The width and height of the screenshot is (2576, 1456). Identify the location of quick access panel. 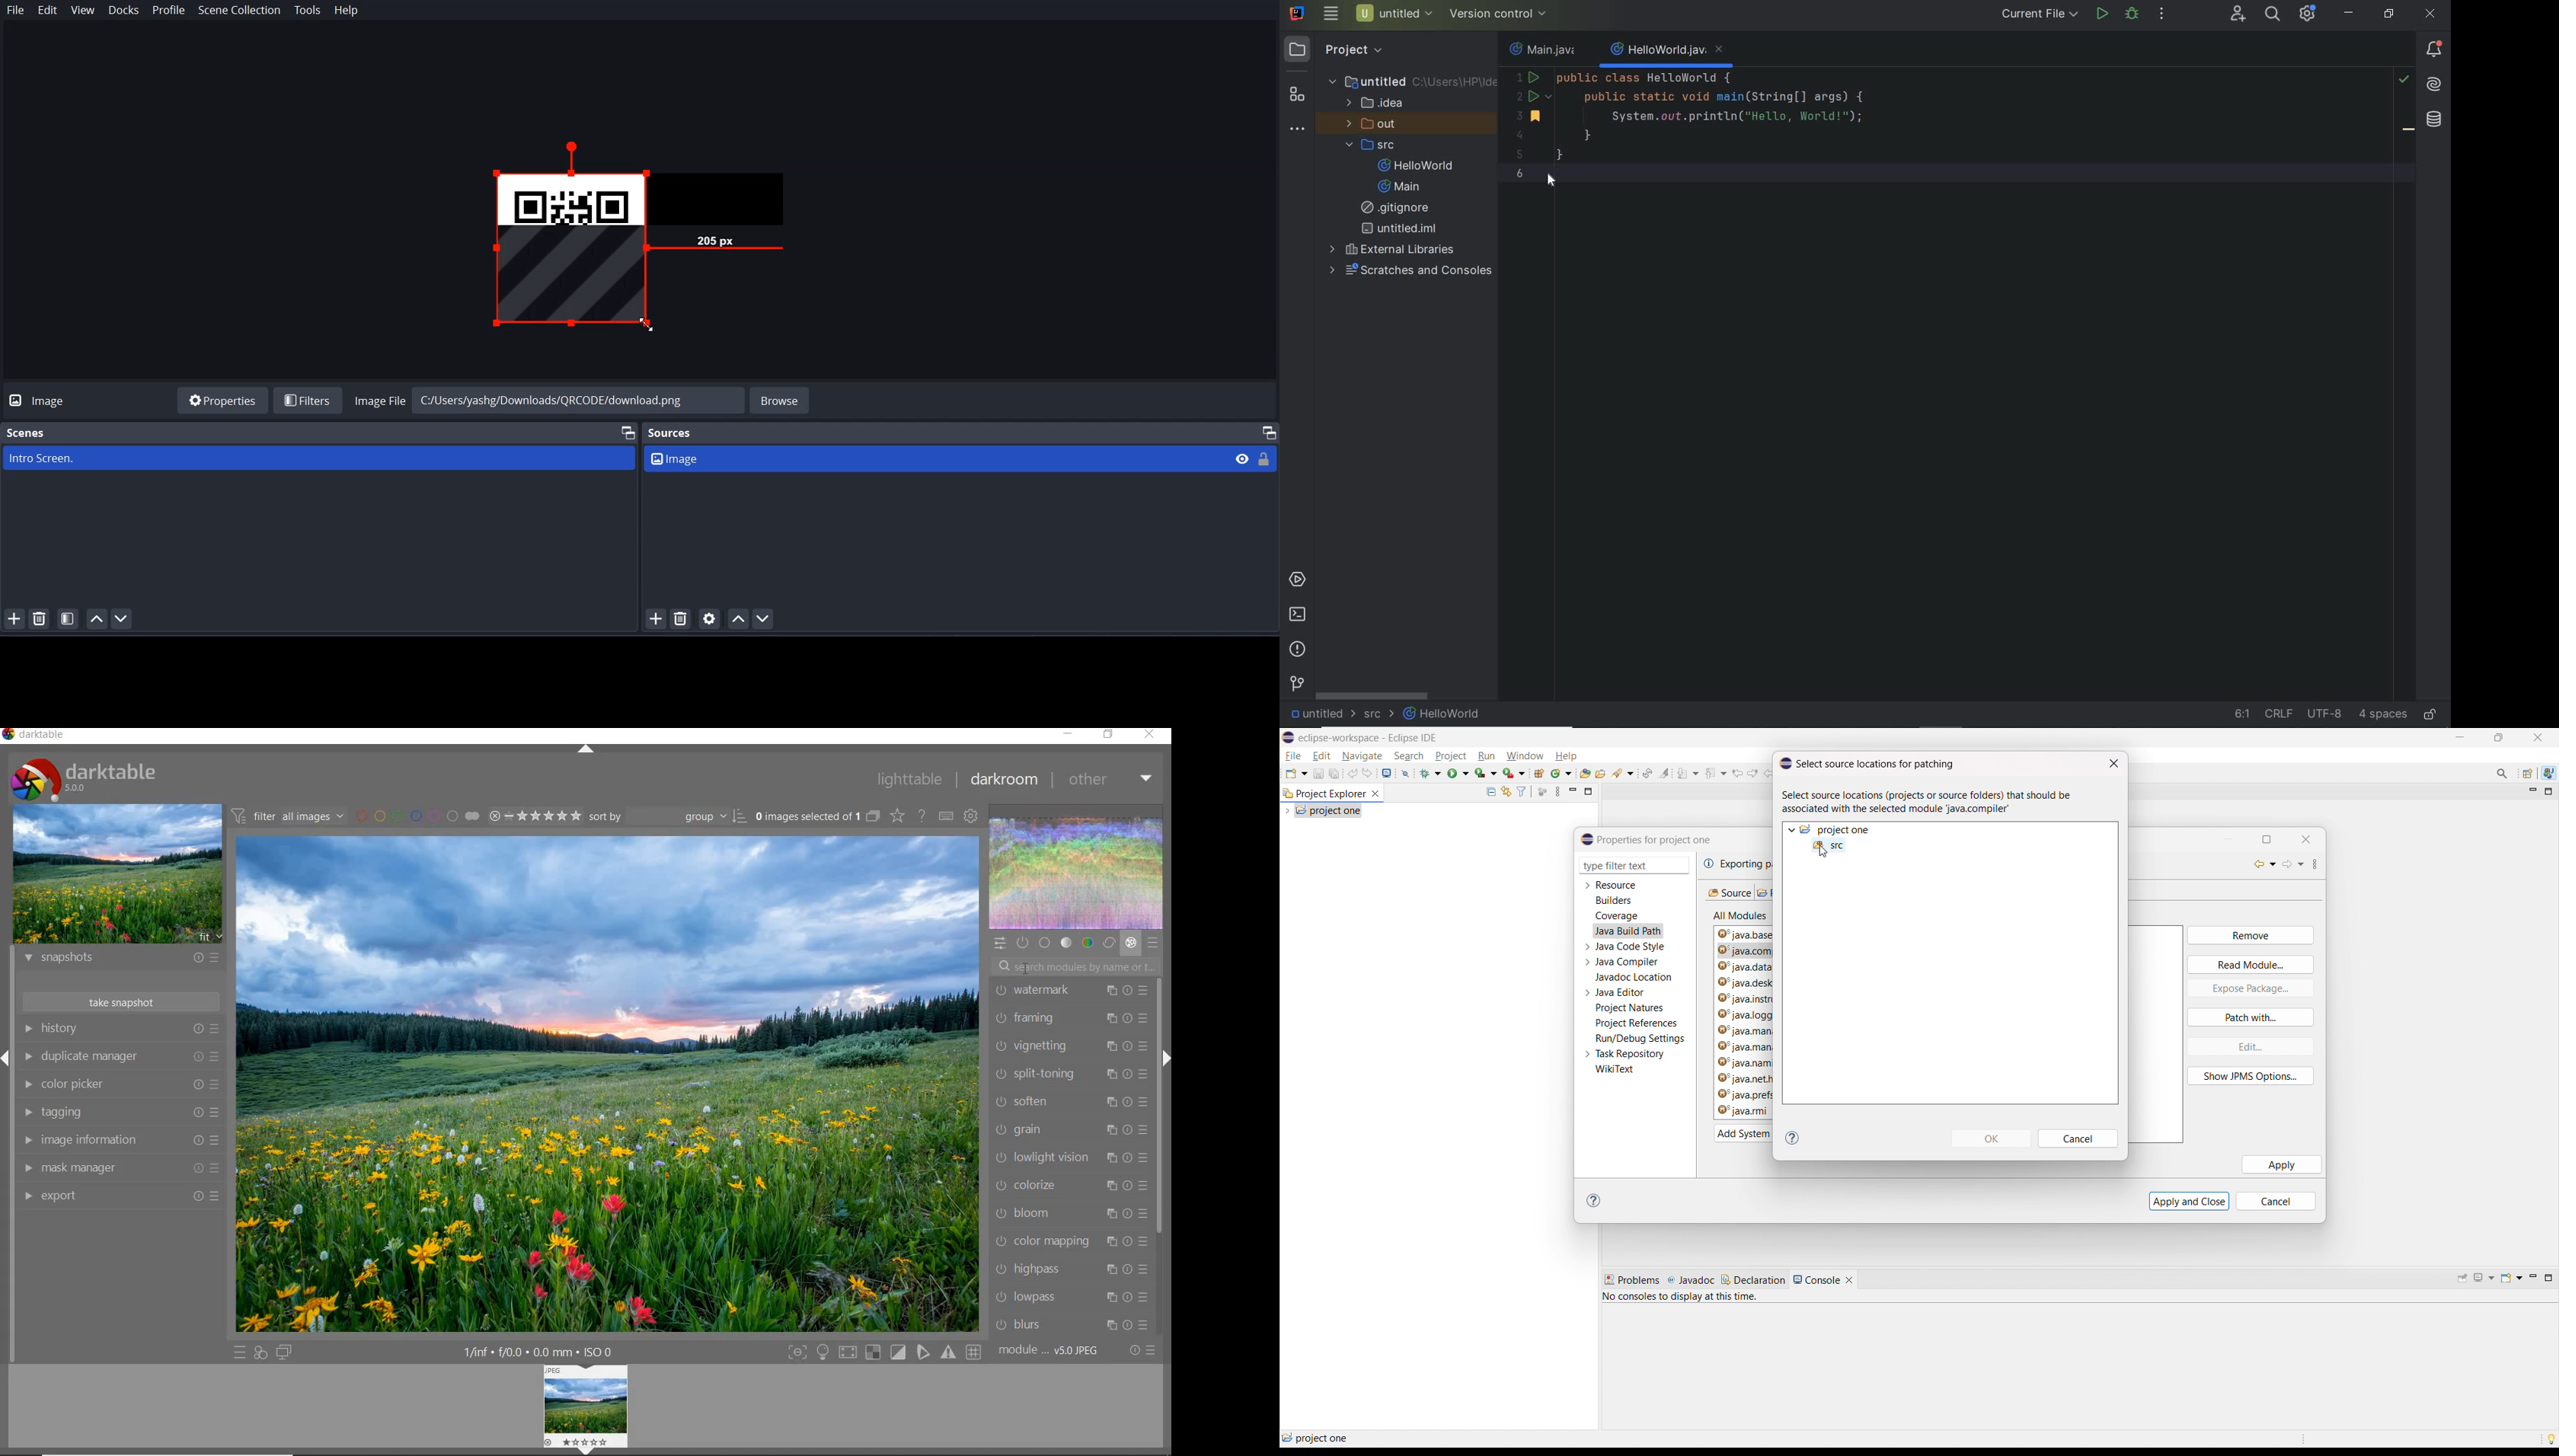
(999, 943).